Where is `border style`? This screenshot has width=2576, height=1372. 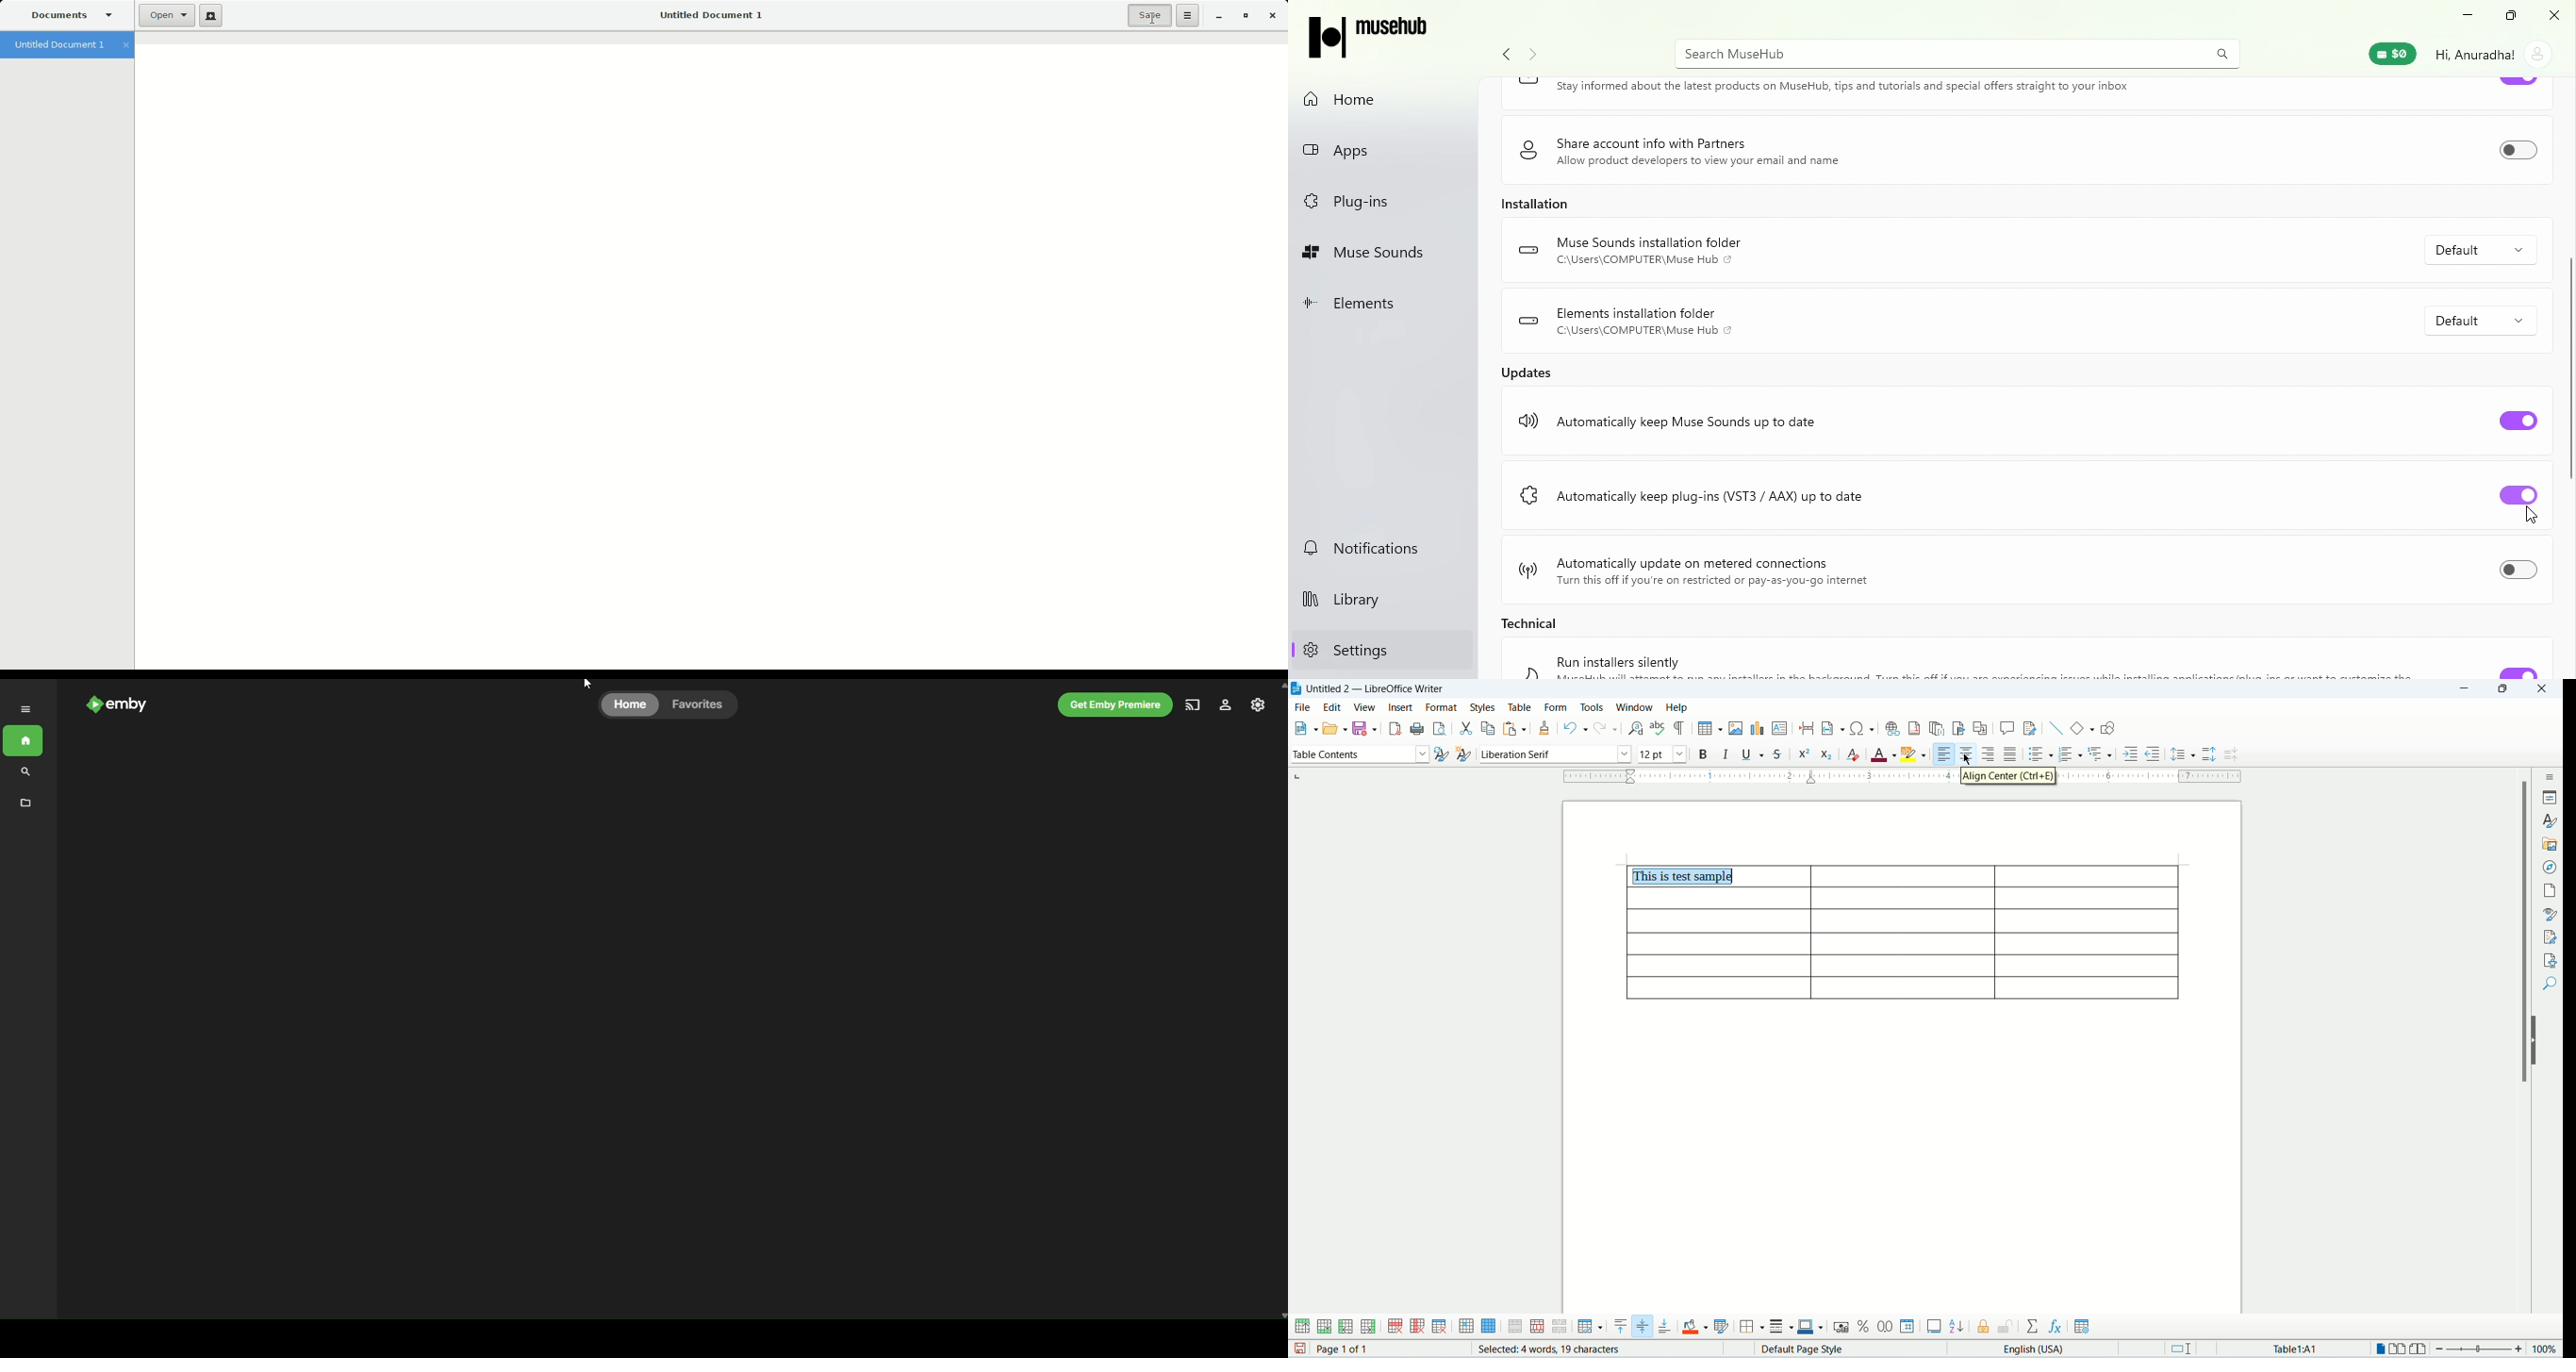
border style is located at coordinates (1782, 1327).